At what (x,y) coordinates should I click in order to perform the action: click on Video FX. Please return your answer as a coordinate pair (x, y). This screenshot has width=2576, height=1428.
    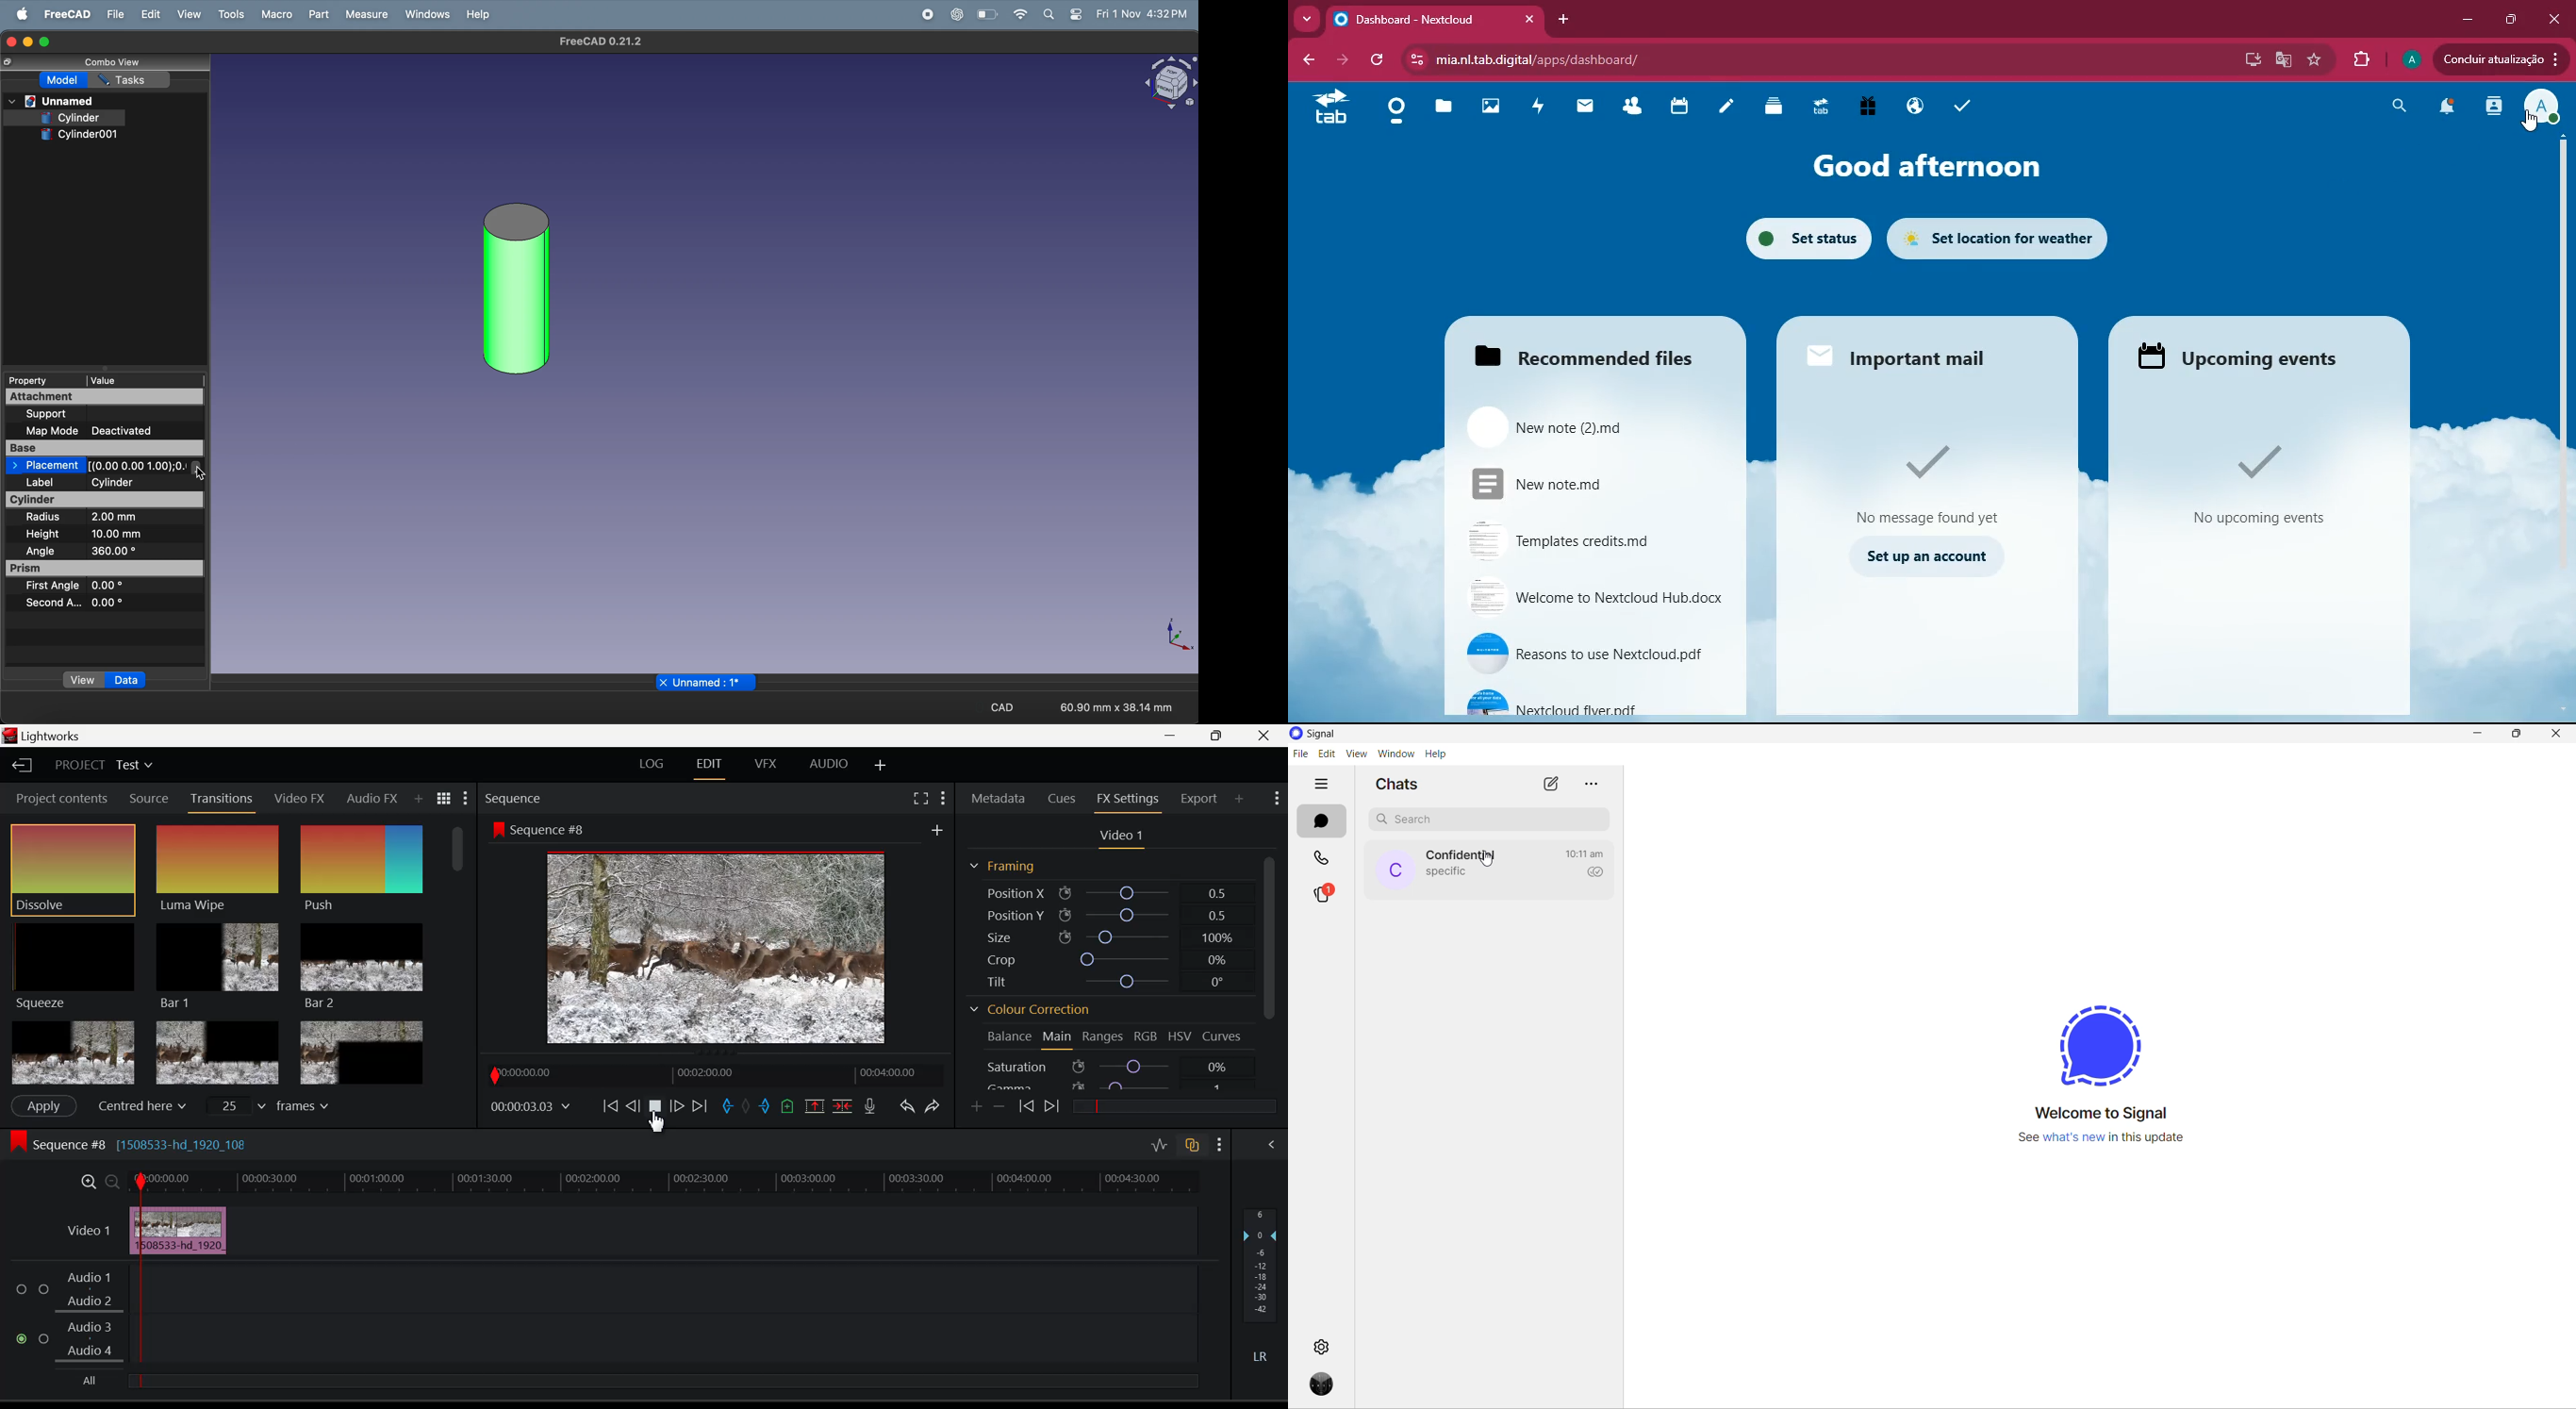
    Looking at the image, I should click on (301, 800).